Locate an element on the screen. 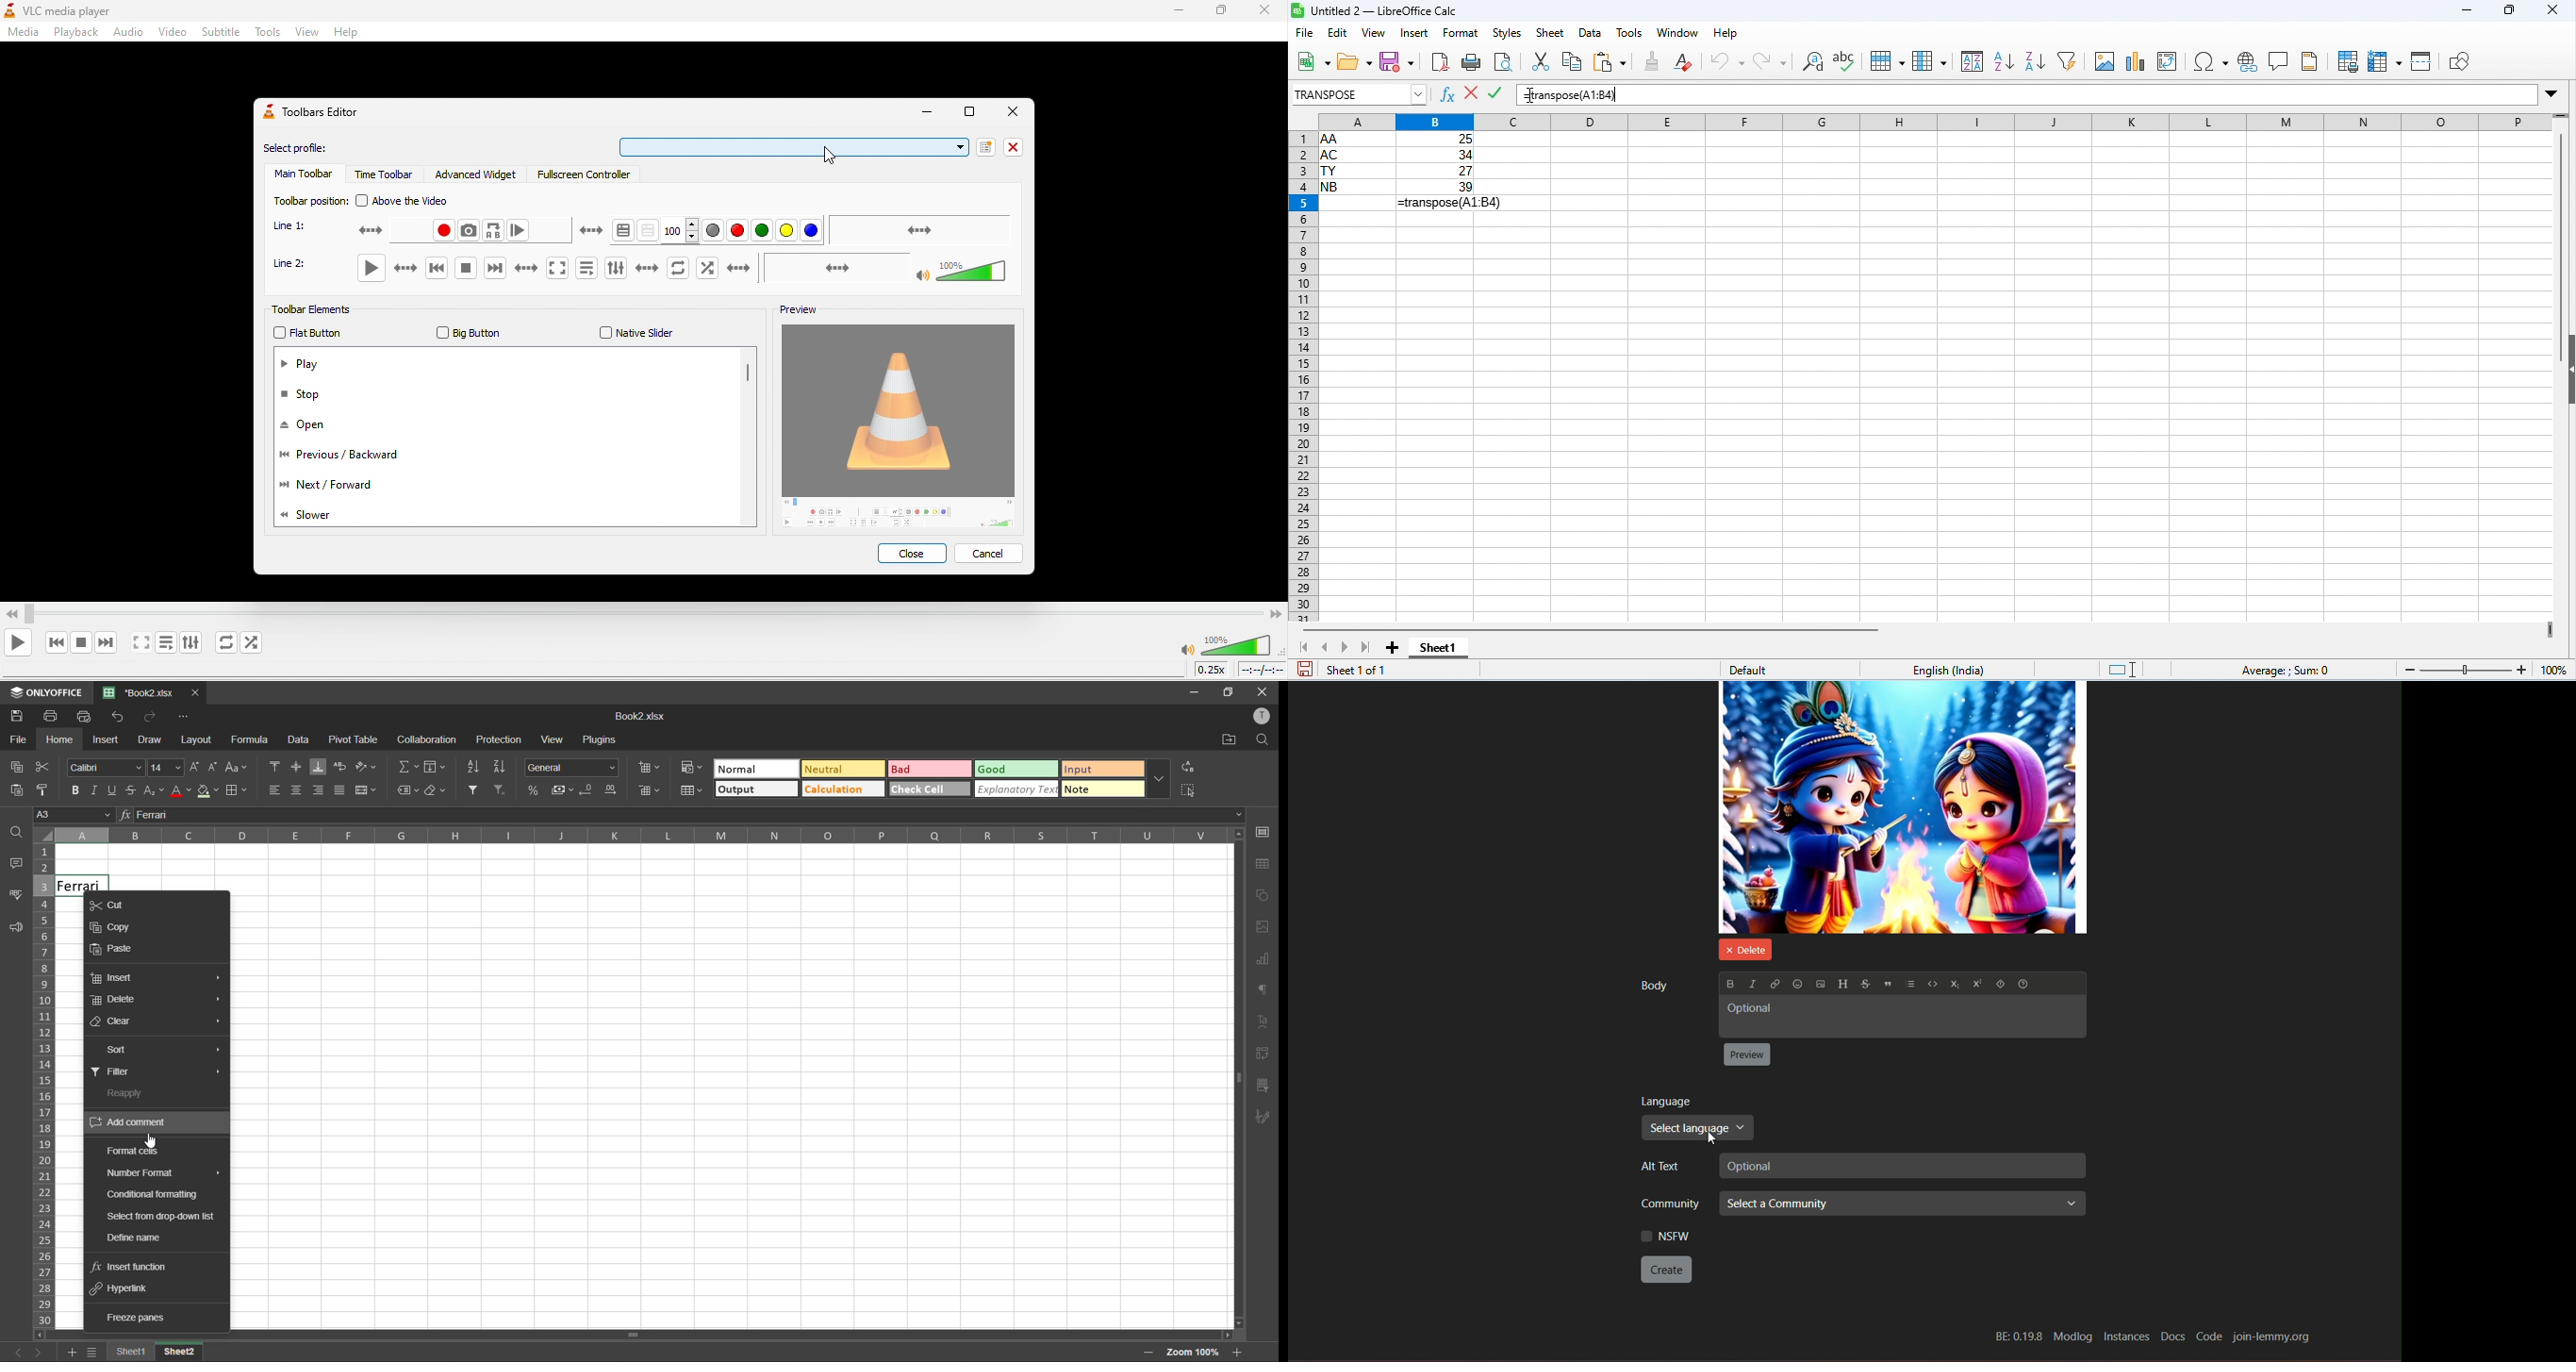 The width and height of the screenshot is (2576, 1372). sheet list is located at coordinates (91, 1353).